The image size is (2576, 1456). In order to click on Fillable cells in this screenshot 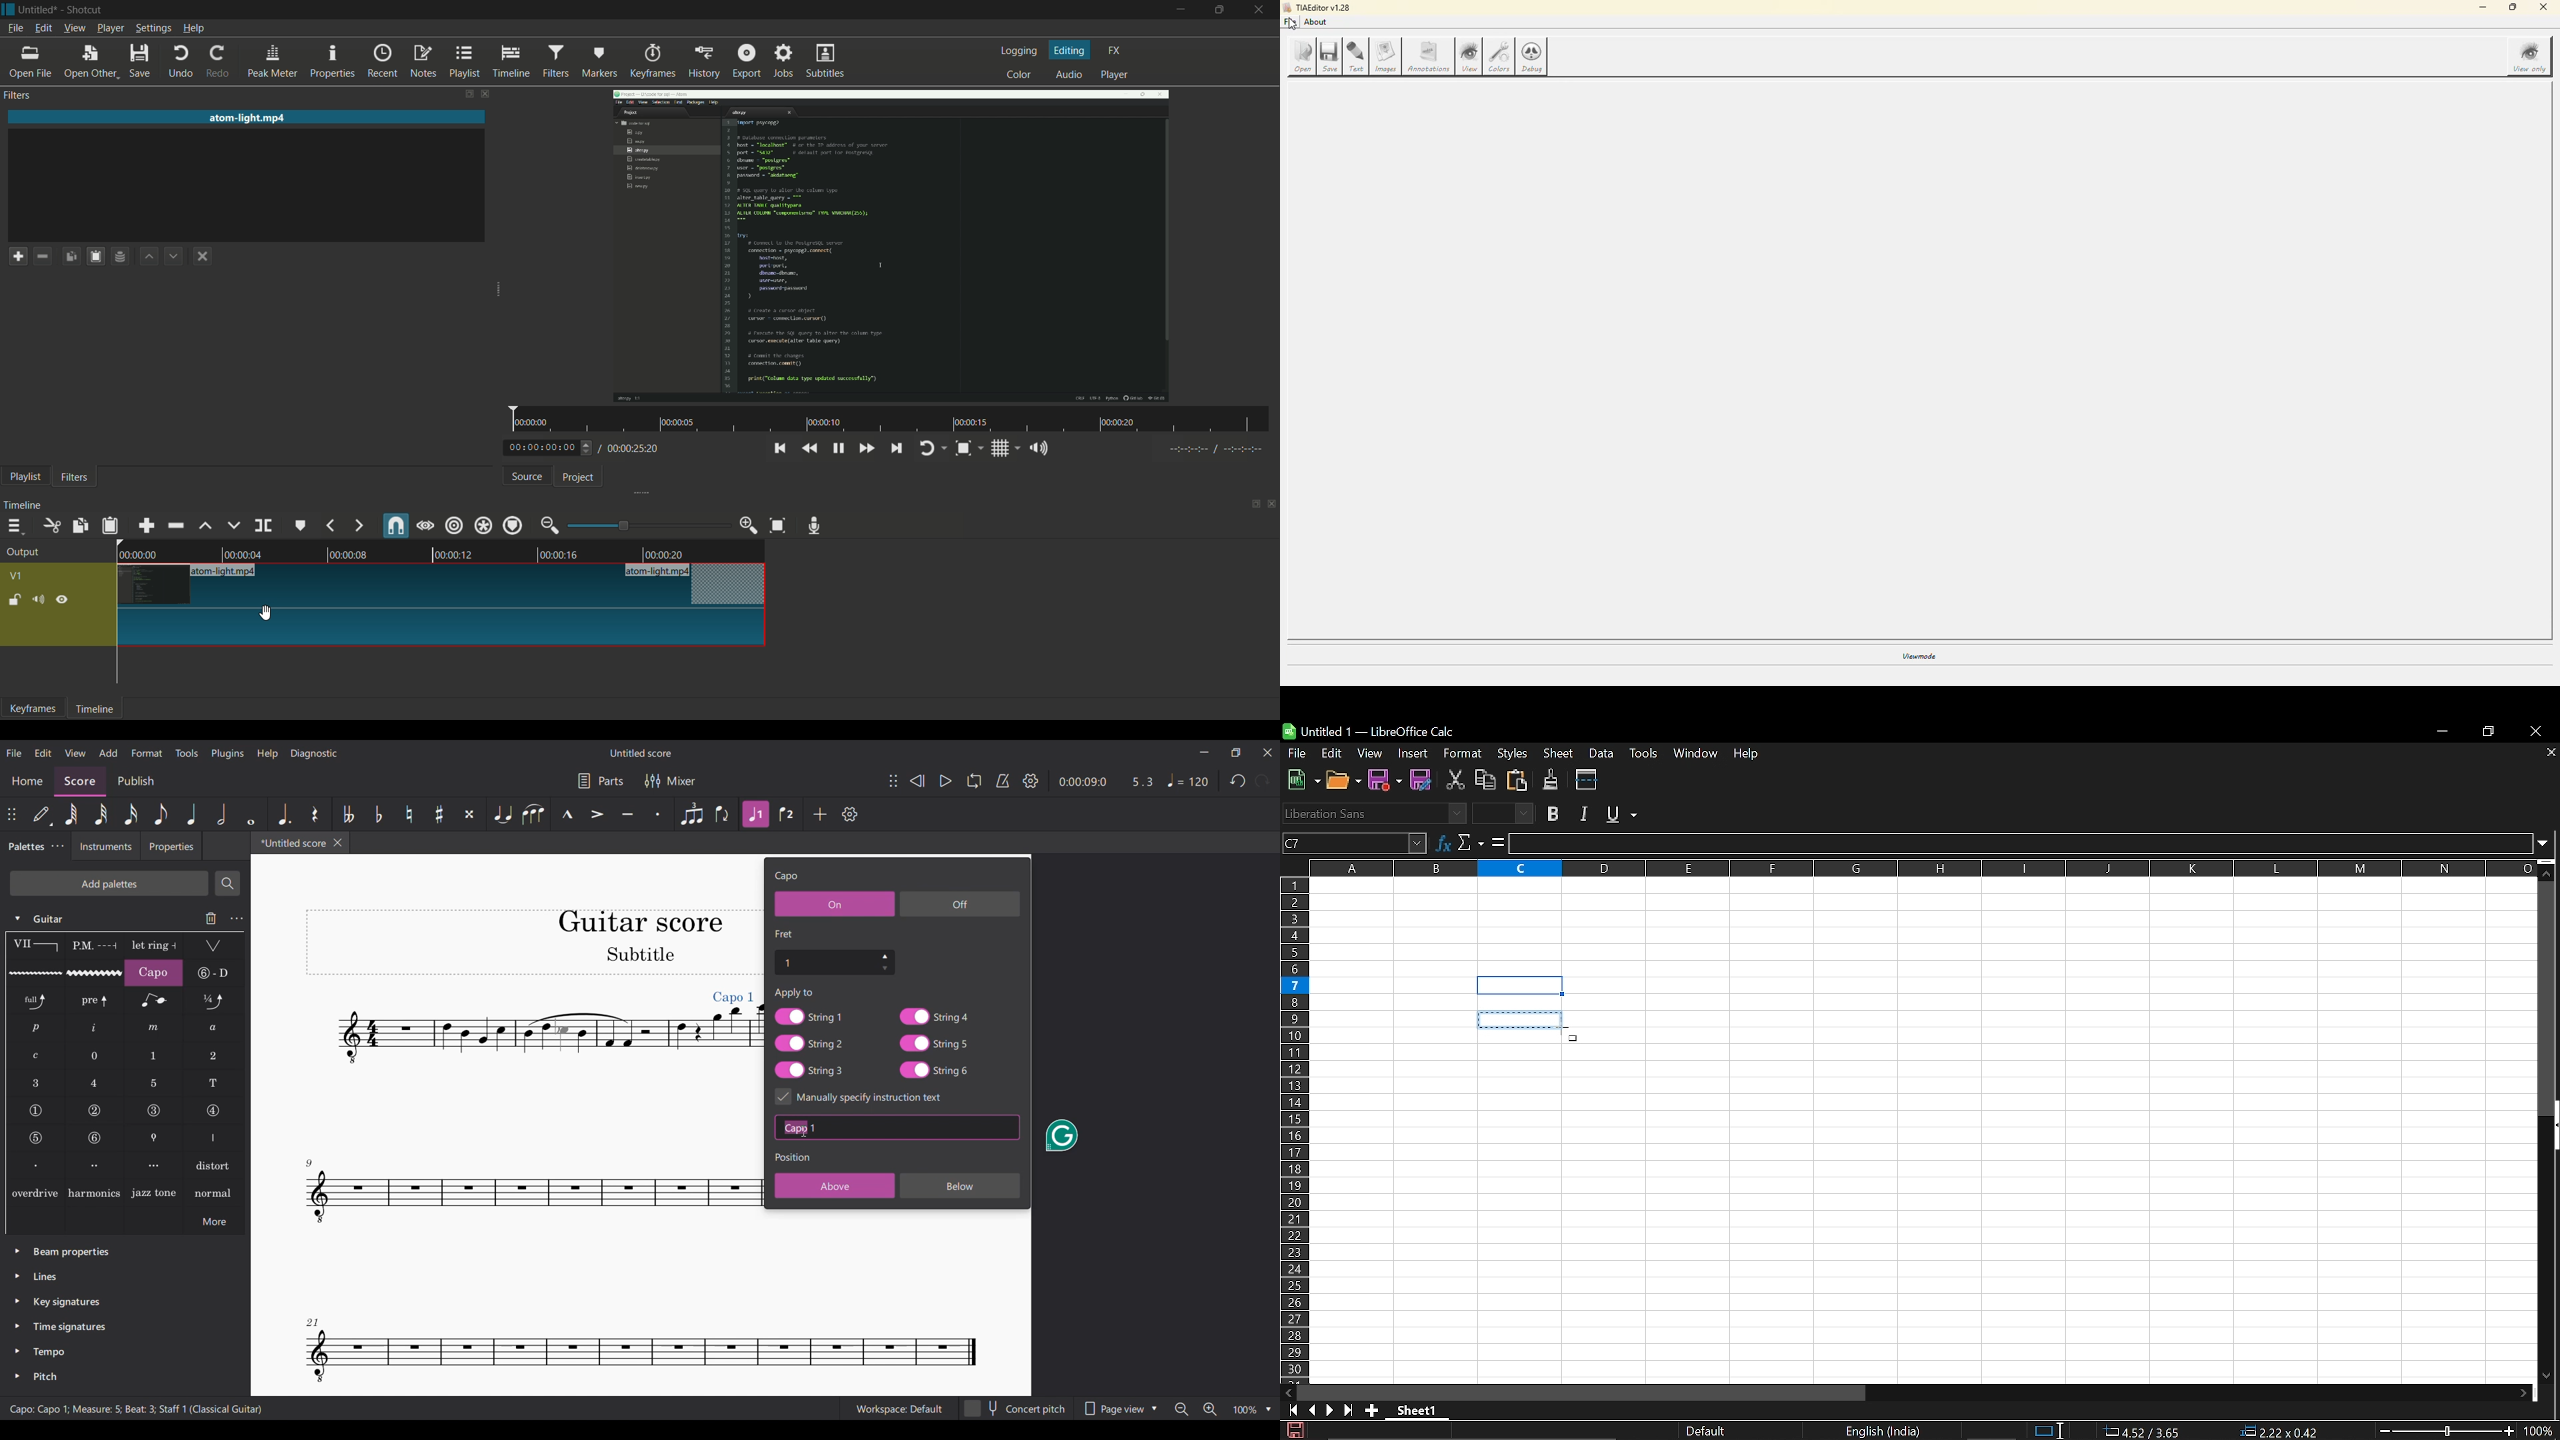, I will do `click(1445, 1205)`.